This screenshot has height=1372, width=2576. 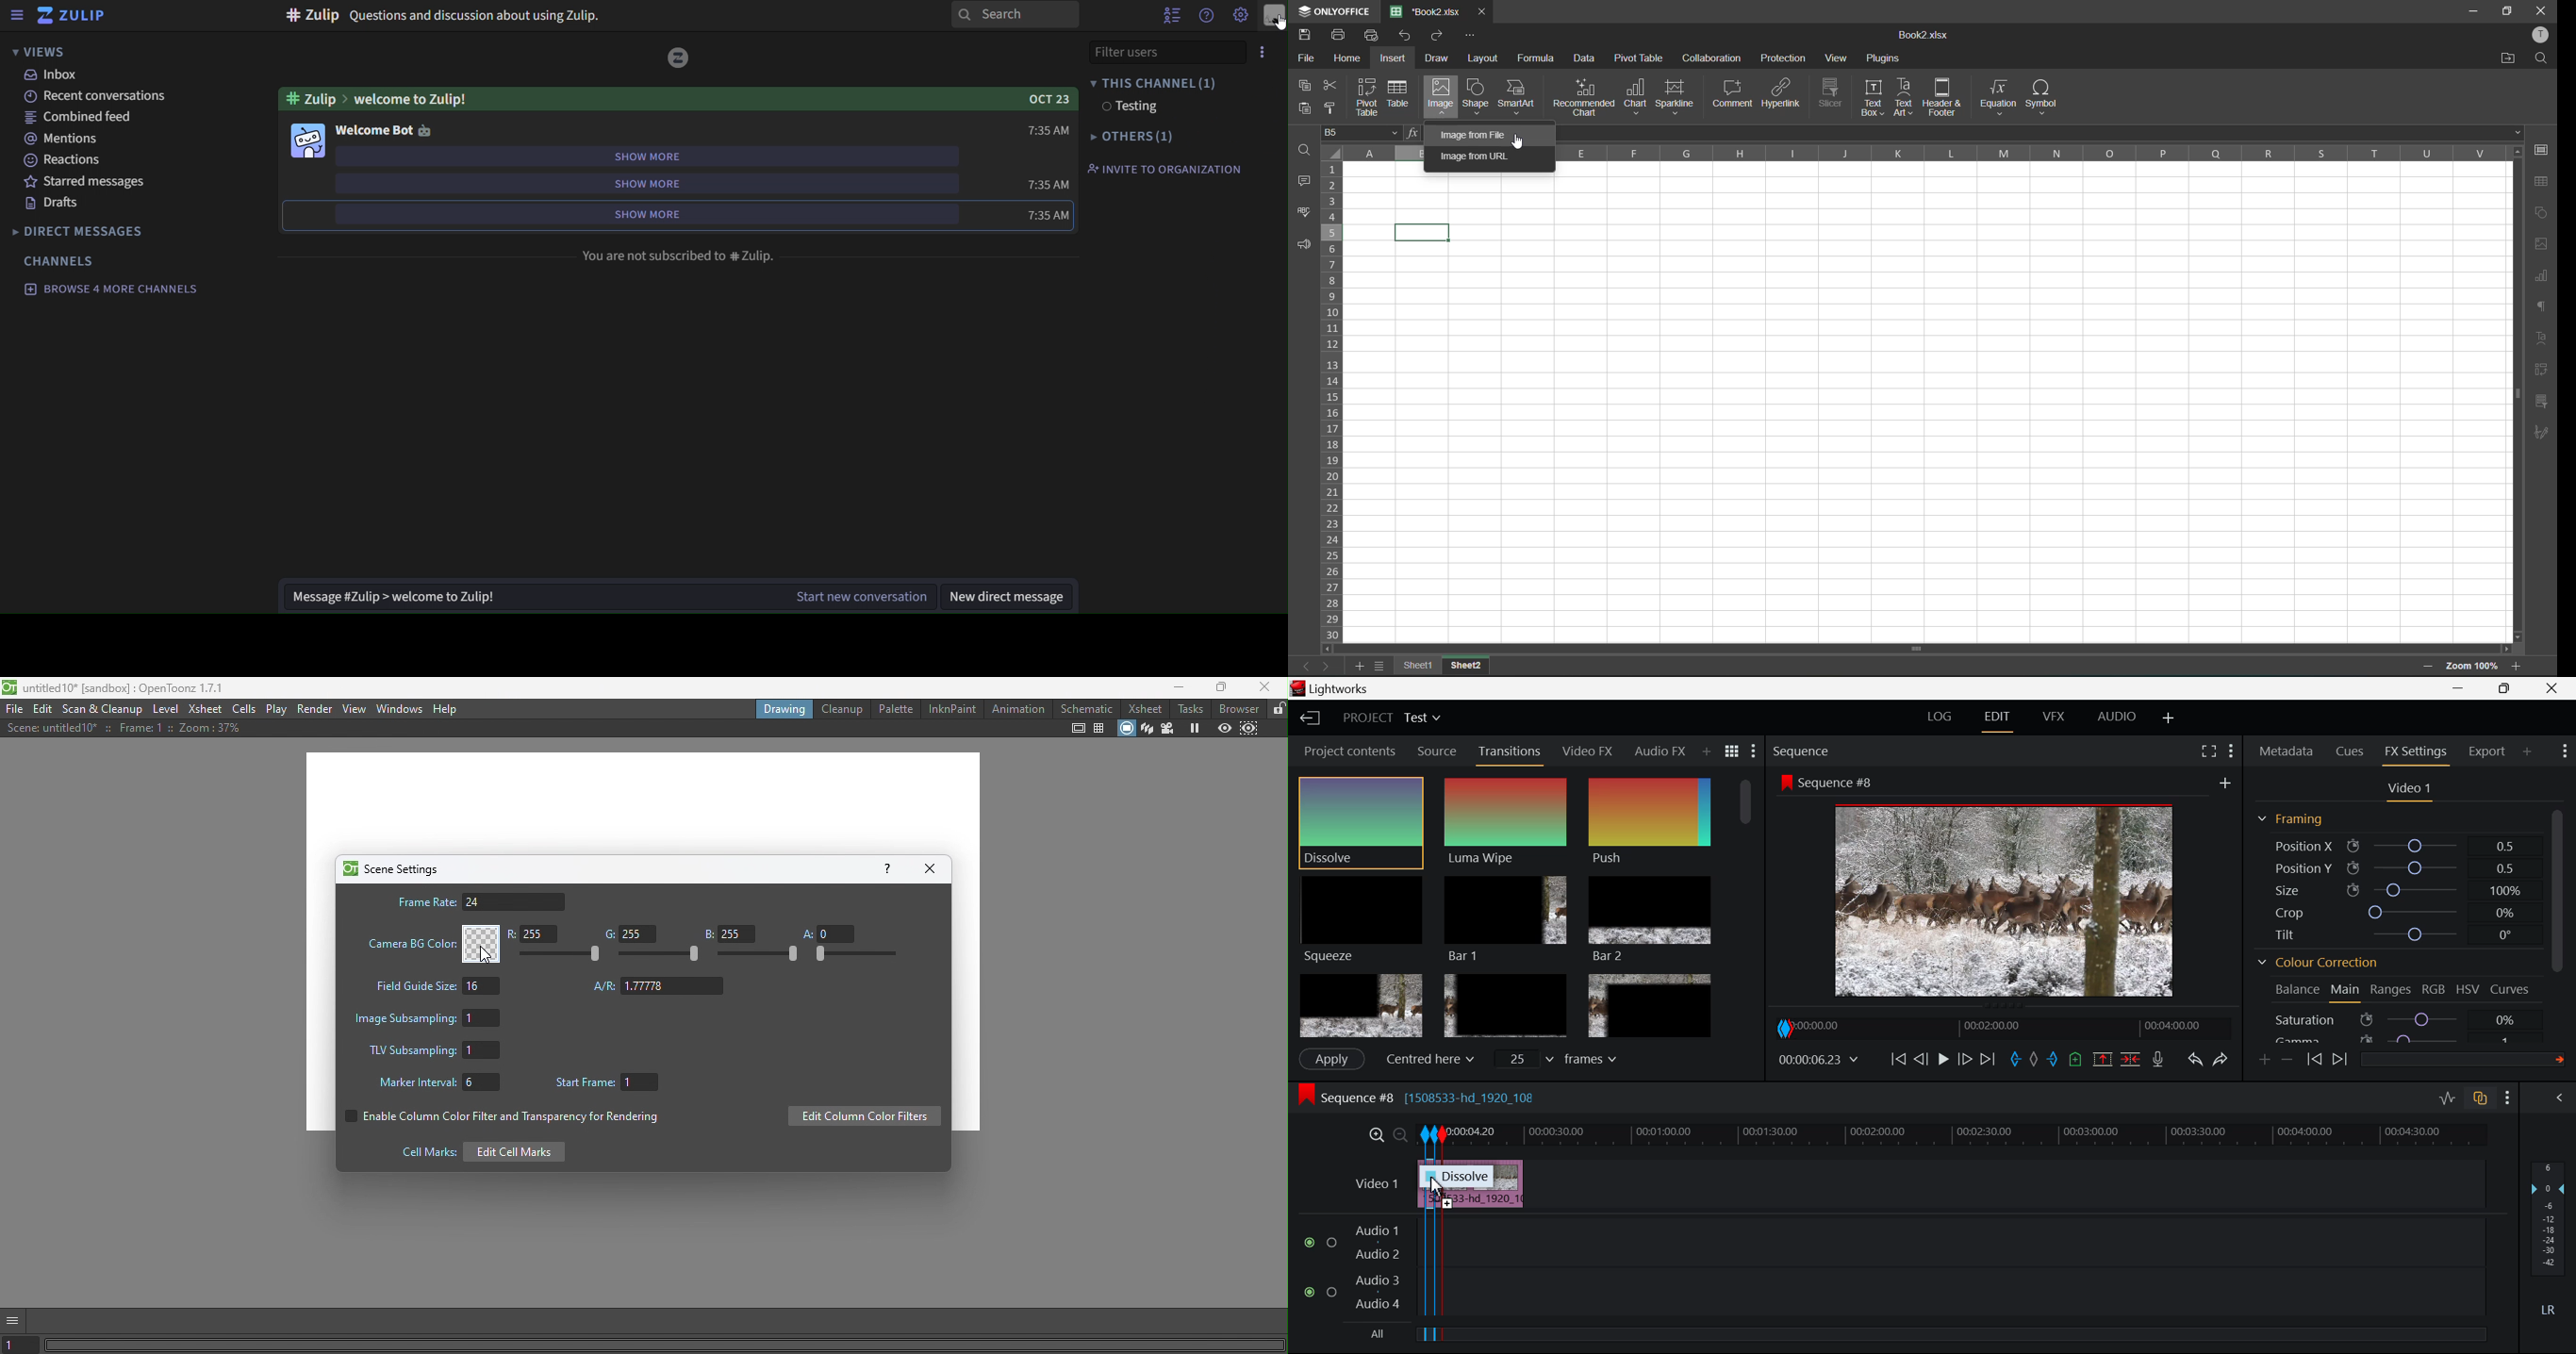 What do you see at coordinates (92, 97) in the screenshot?
I see `recent conversations` at bounding box center [92, 97].